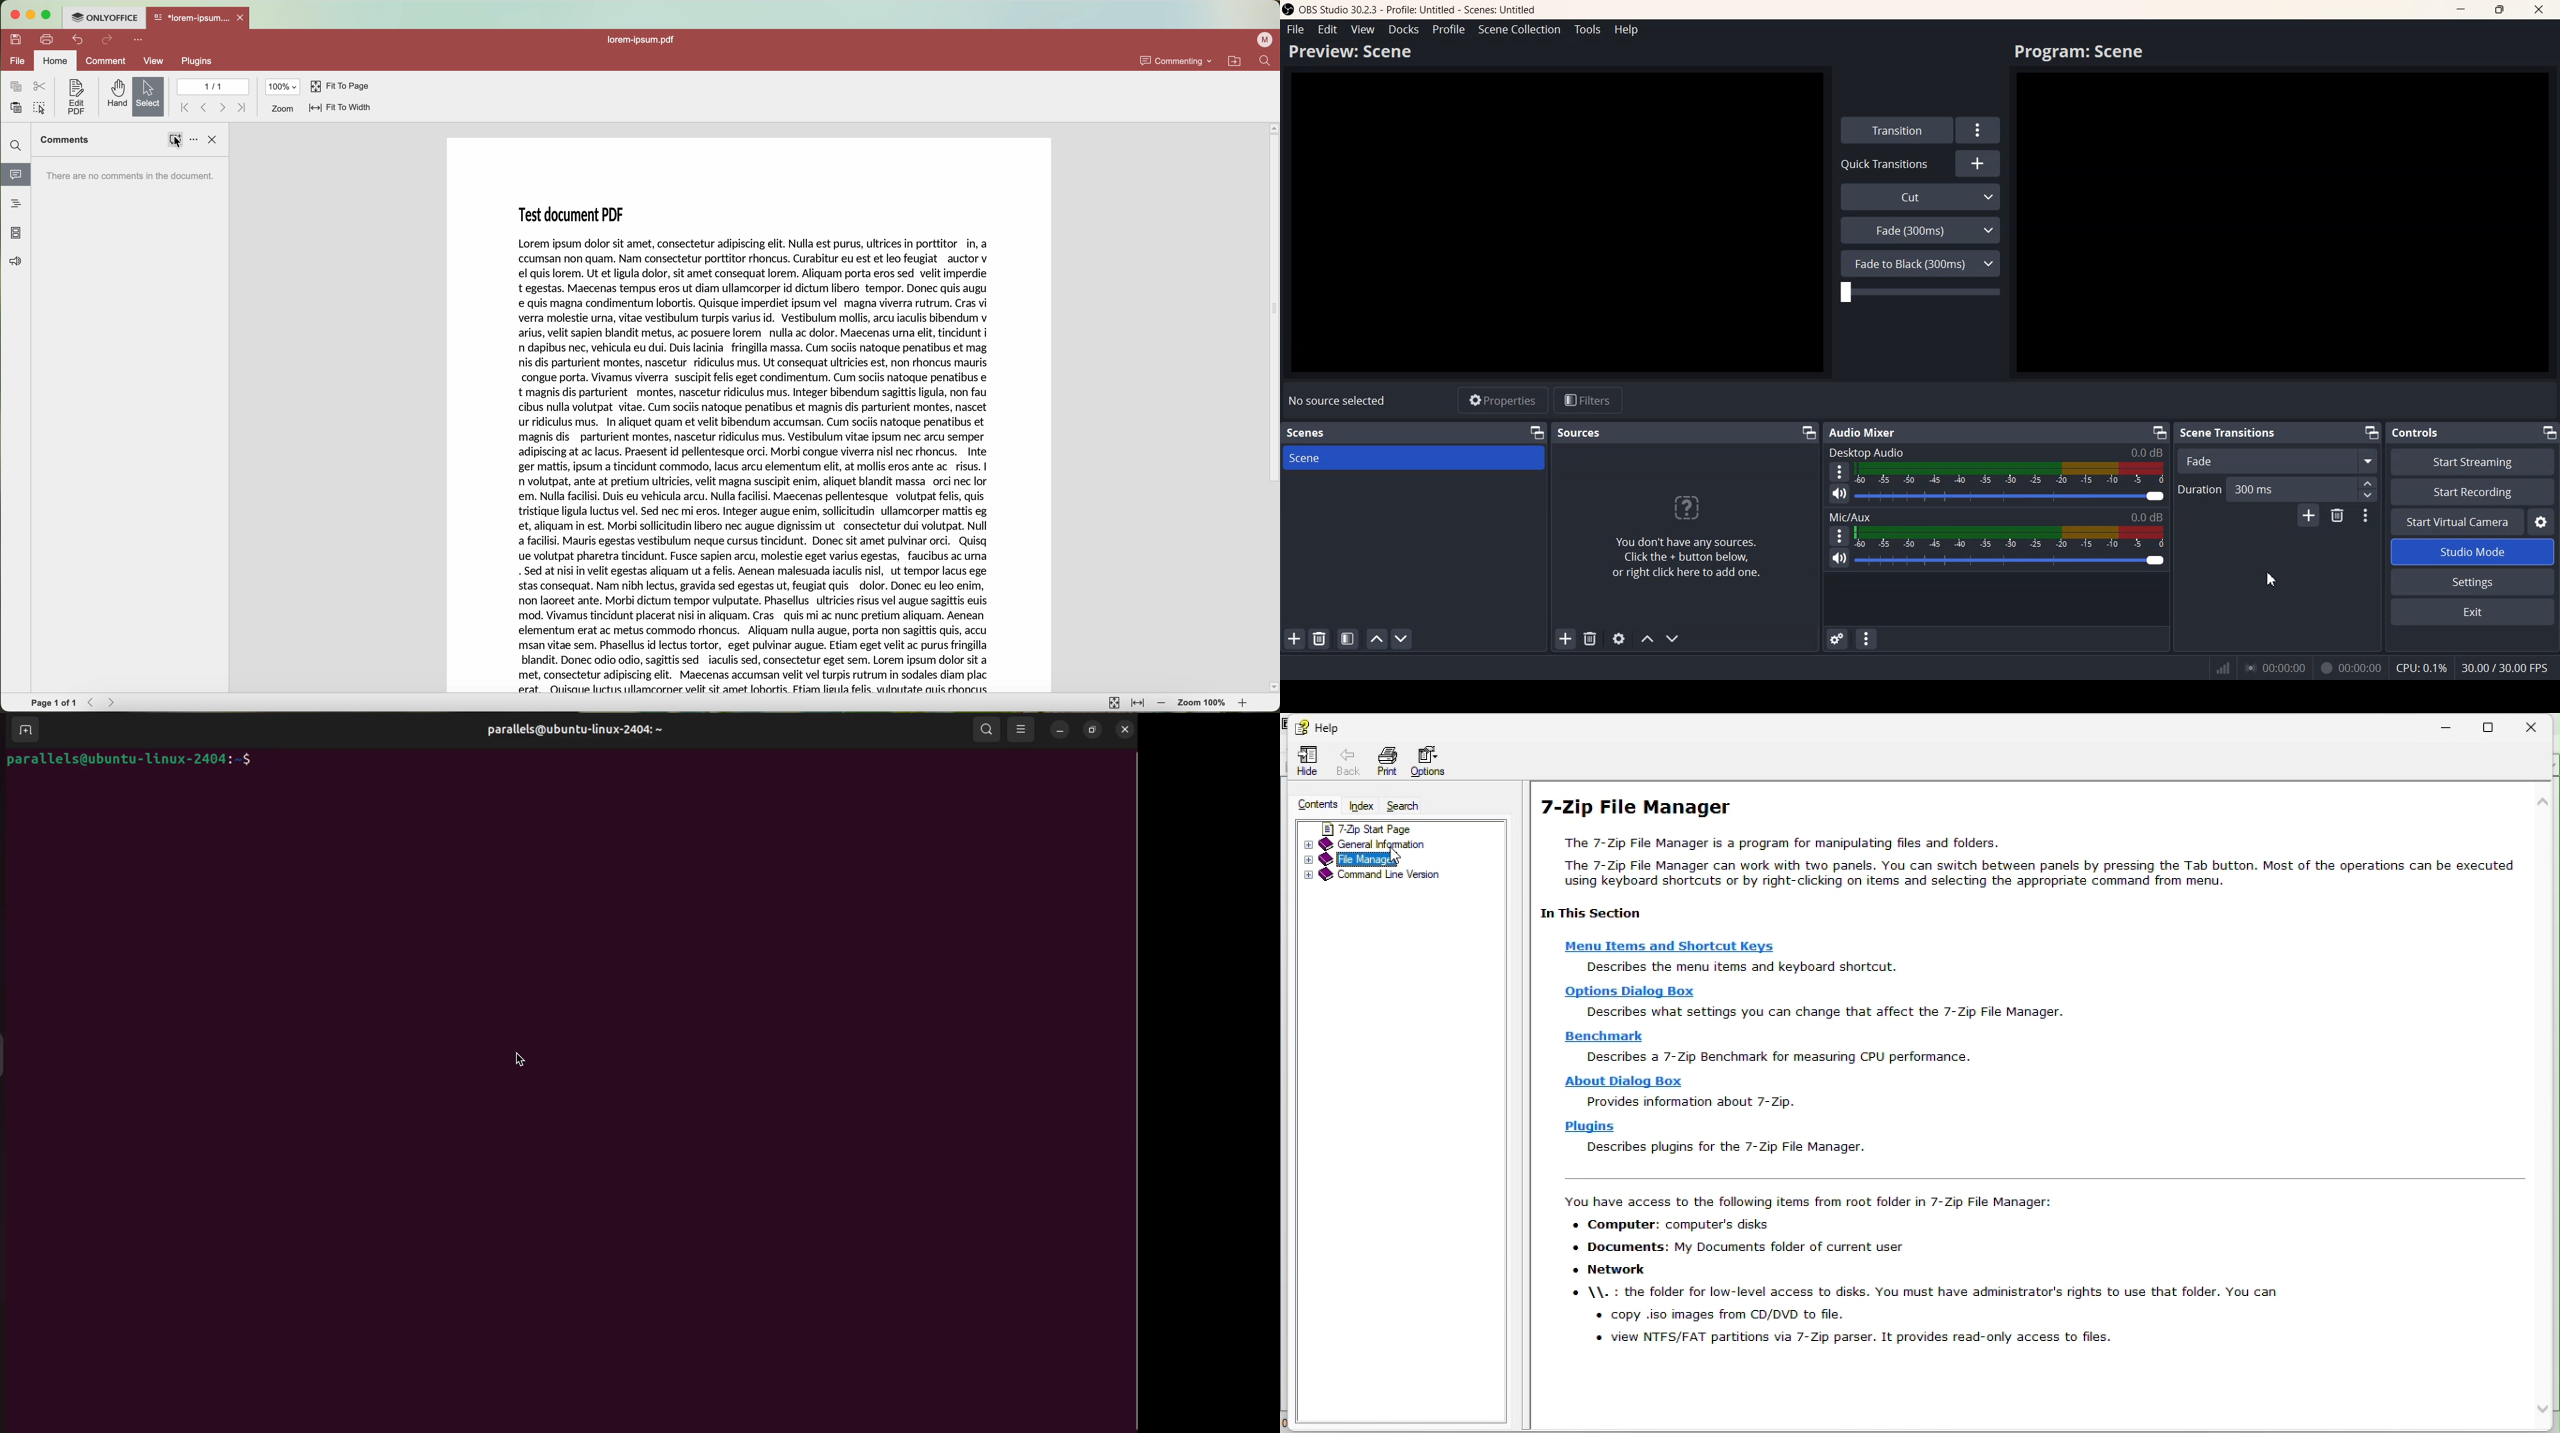 The width and height of the screenshot is (2576, 1456). Describe the element at coordinates (149, 97) in the screenshot. I see `selected` at that location.